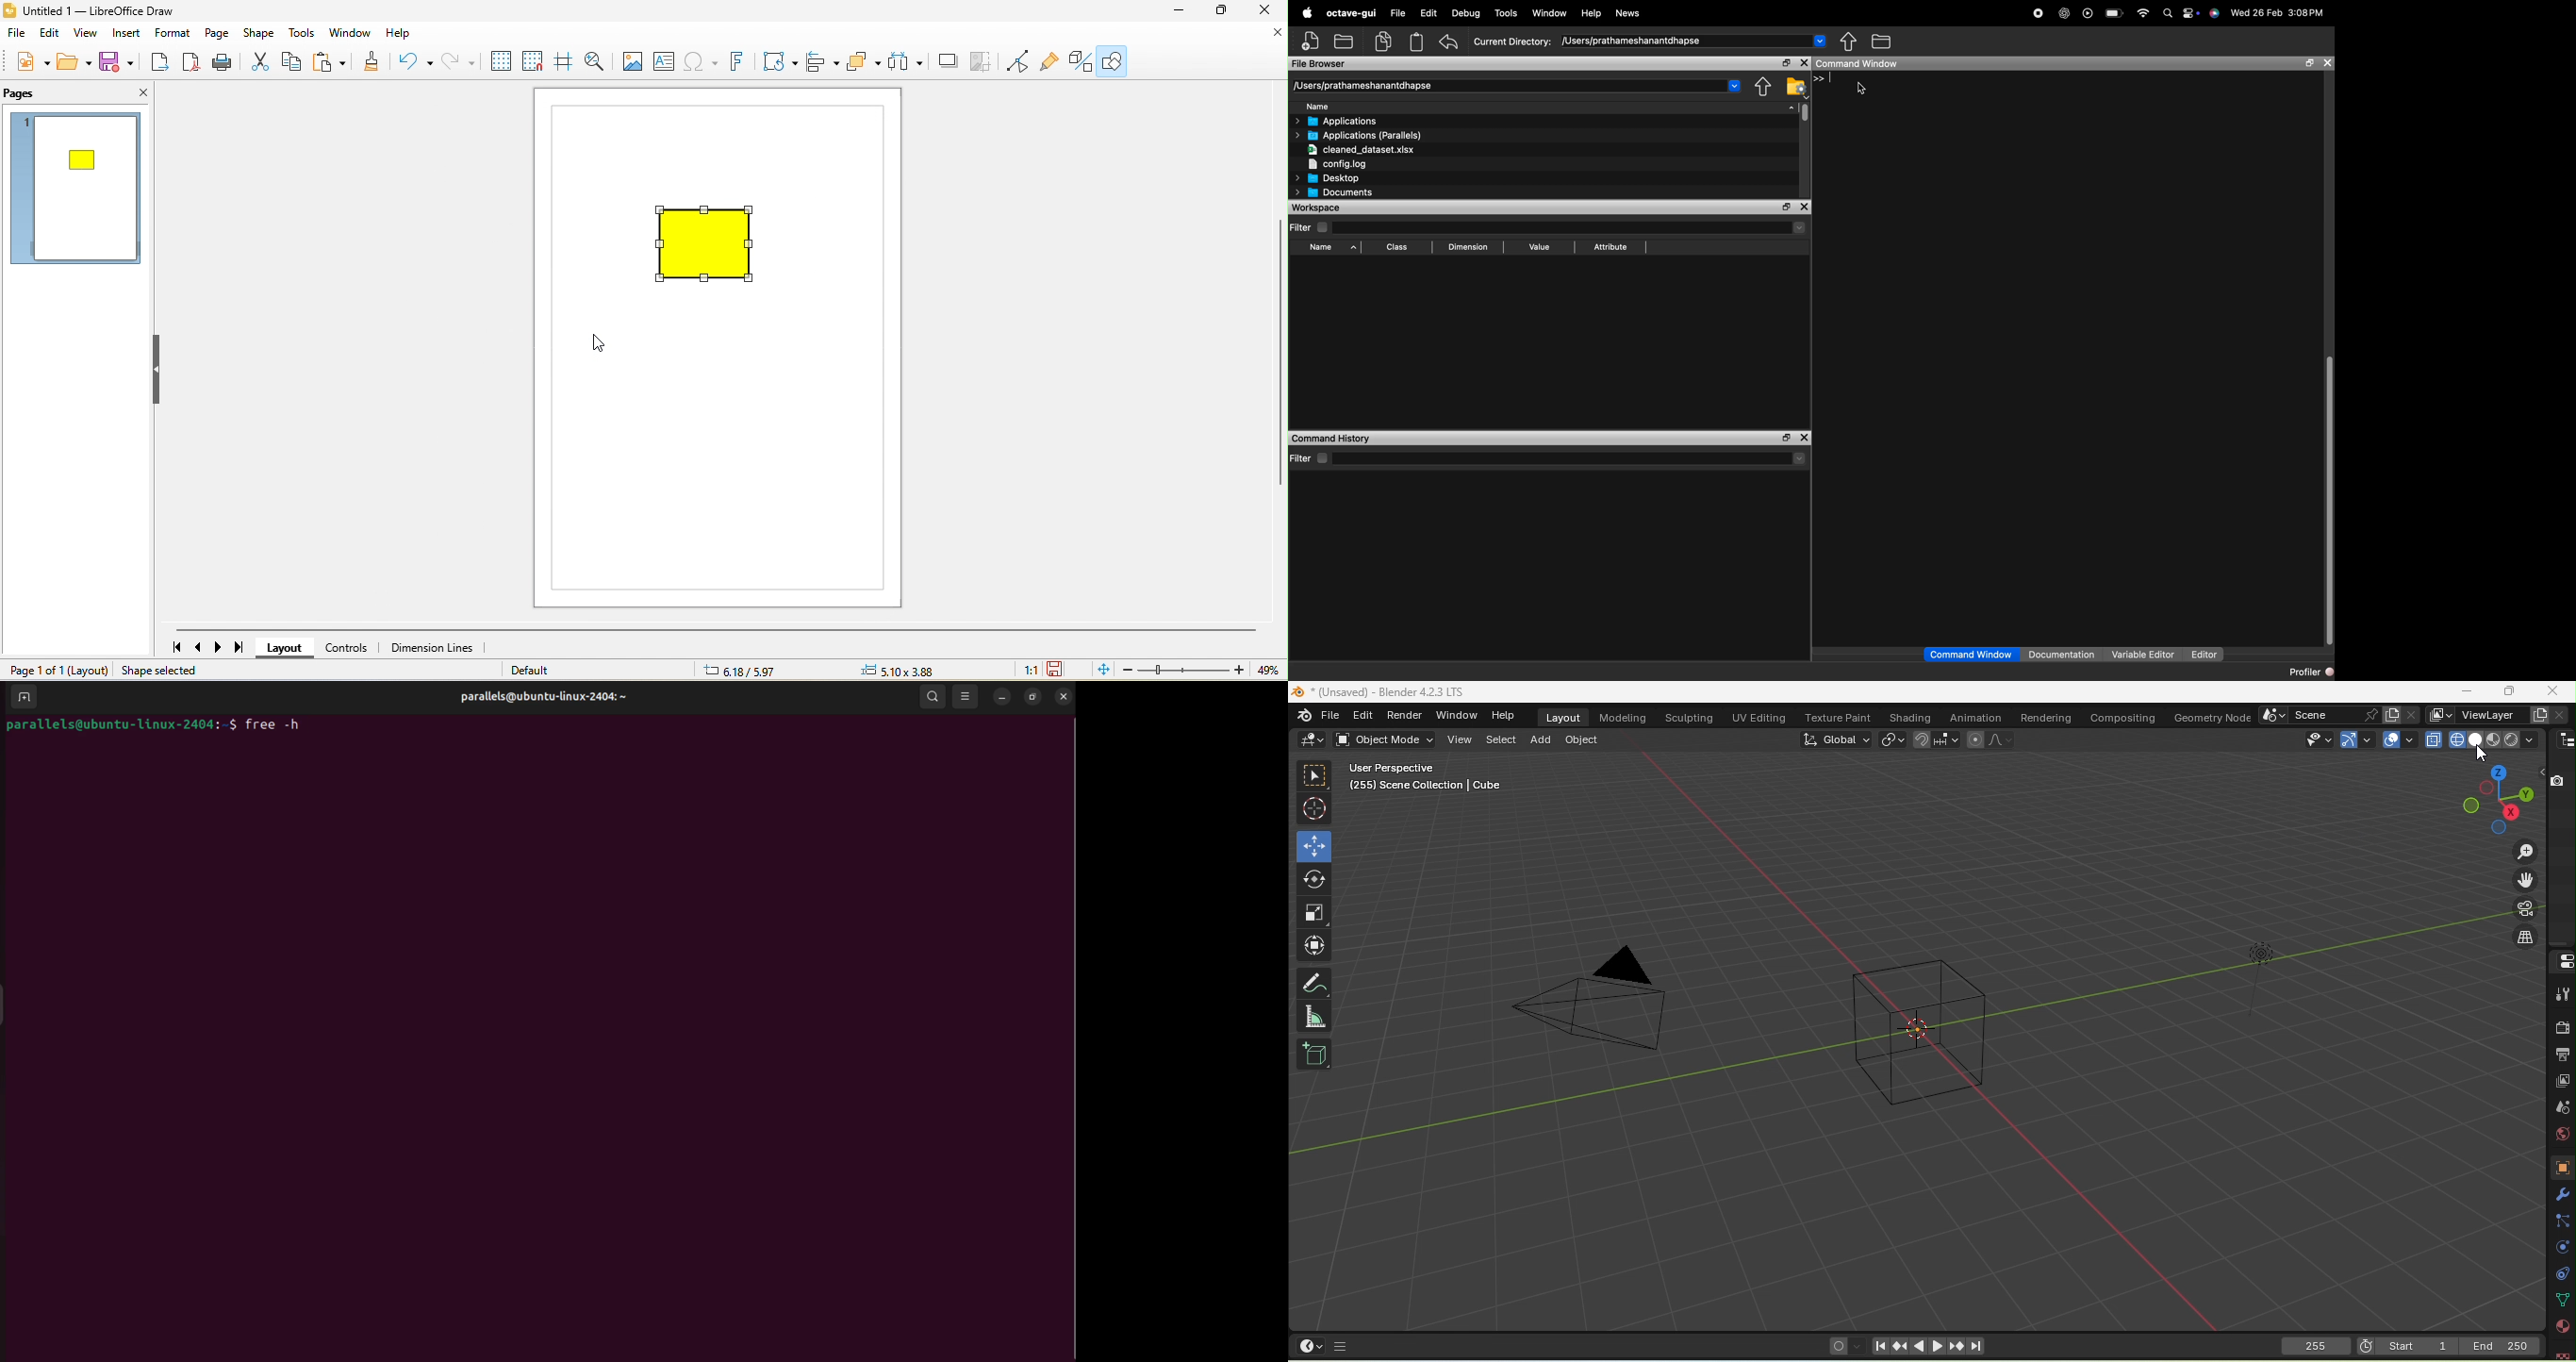 The height and width of the screenshot is (1372, 2576). What do you see at coordinates (223, 63) in the screenshot?
I see `print` at bounding box center [223, 63].